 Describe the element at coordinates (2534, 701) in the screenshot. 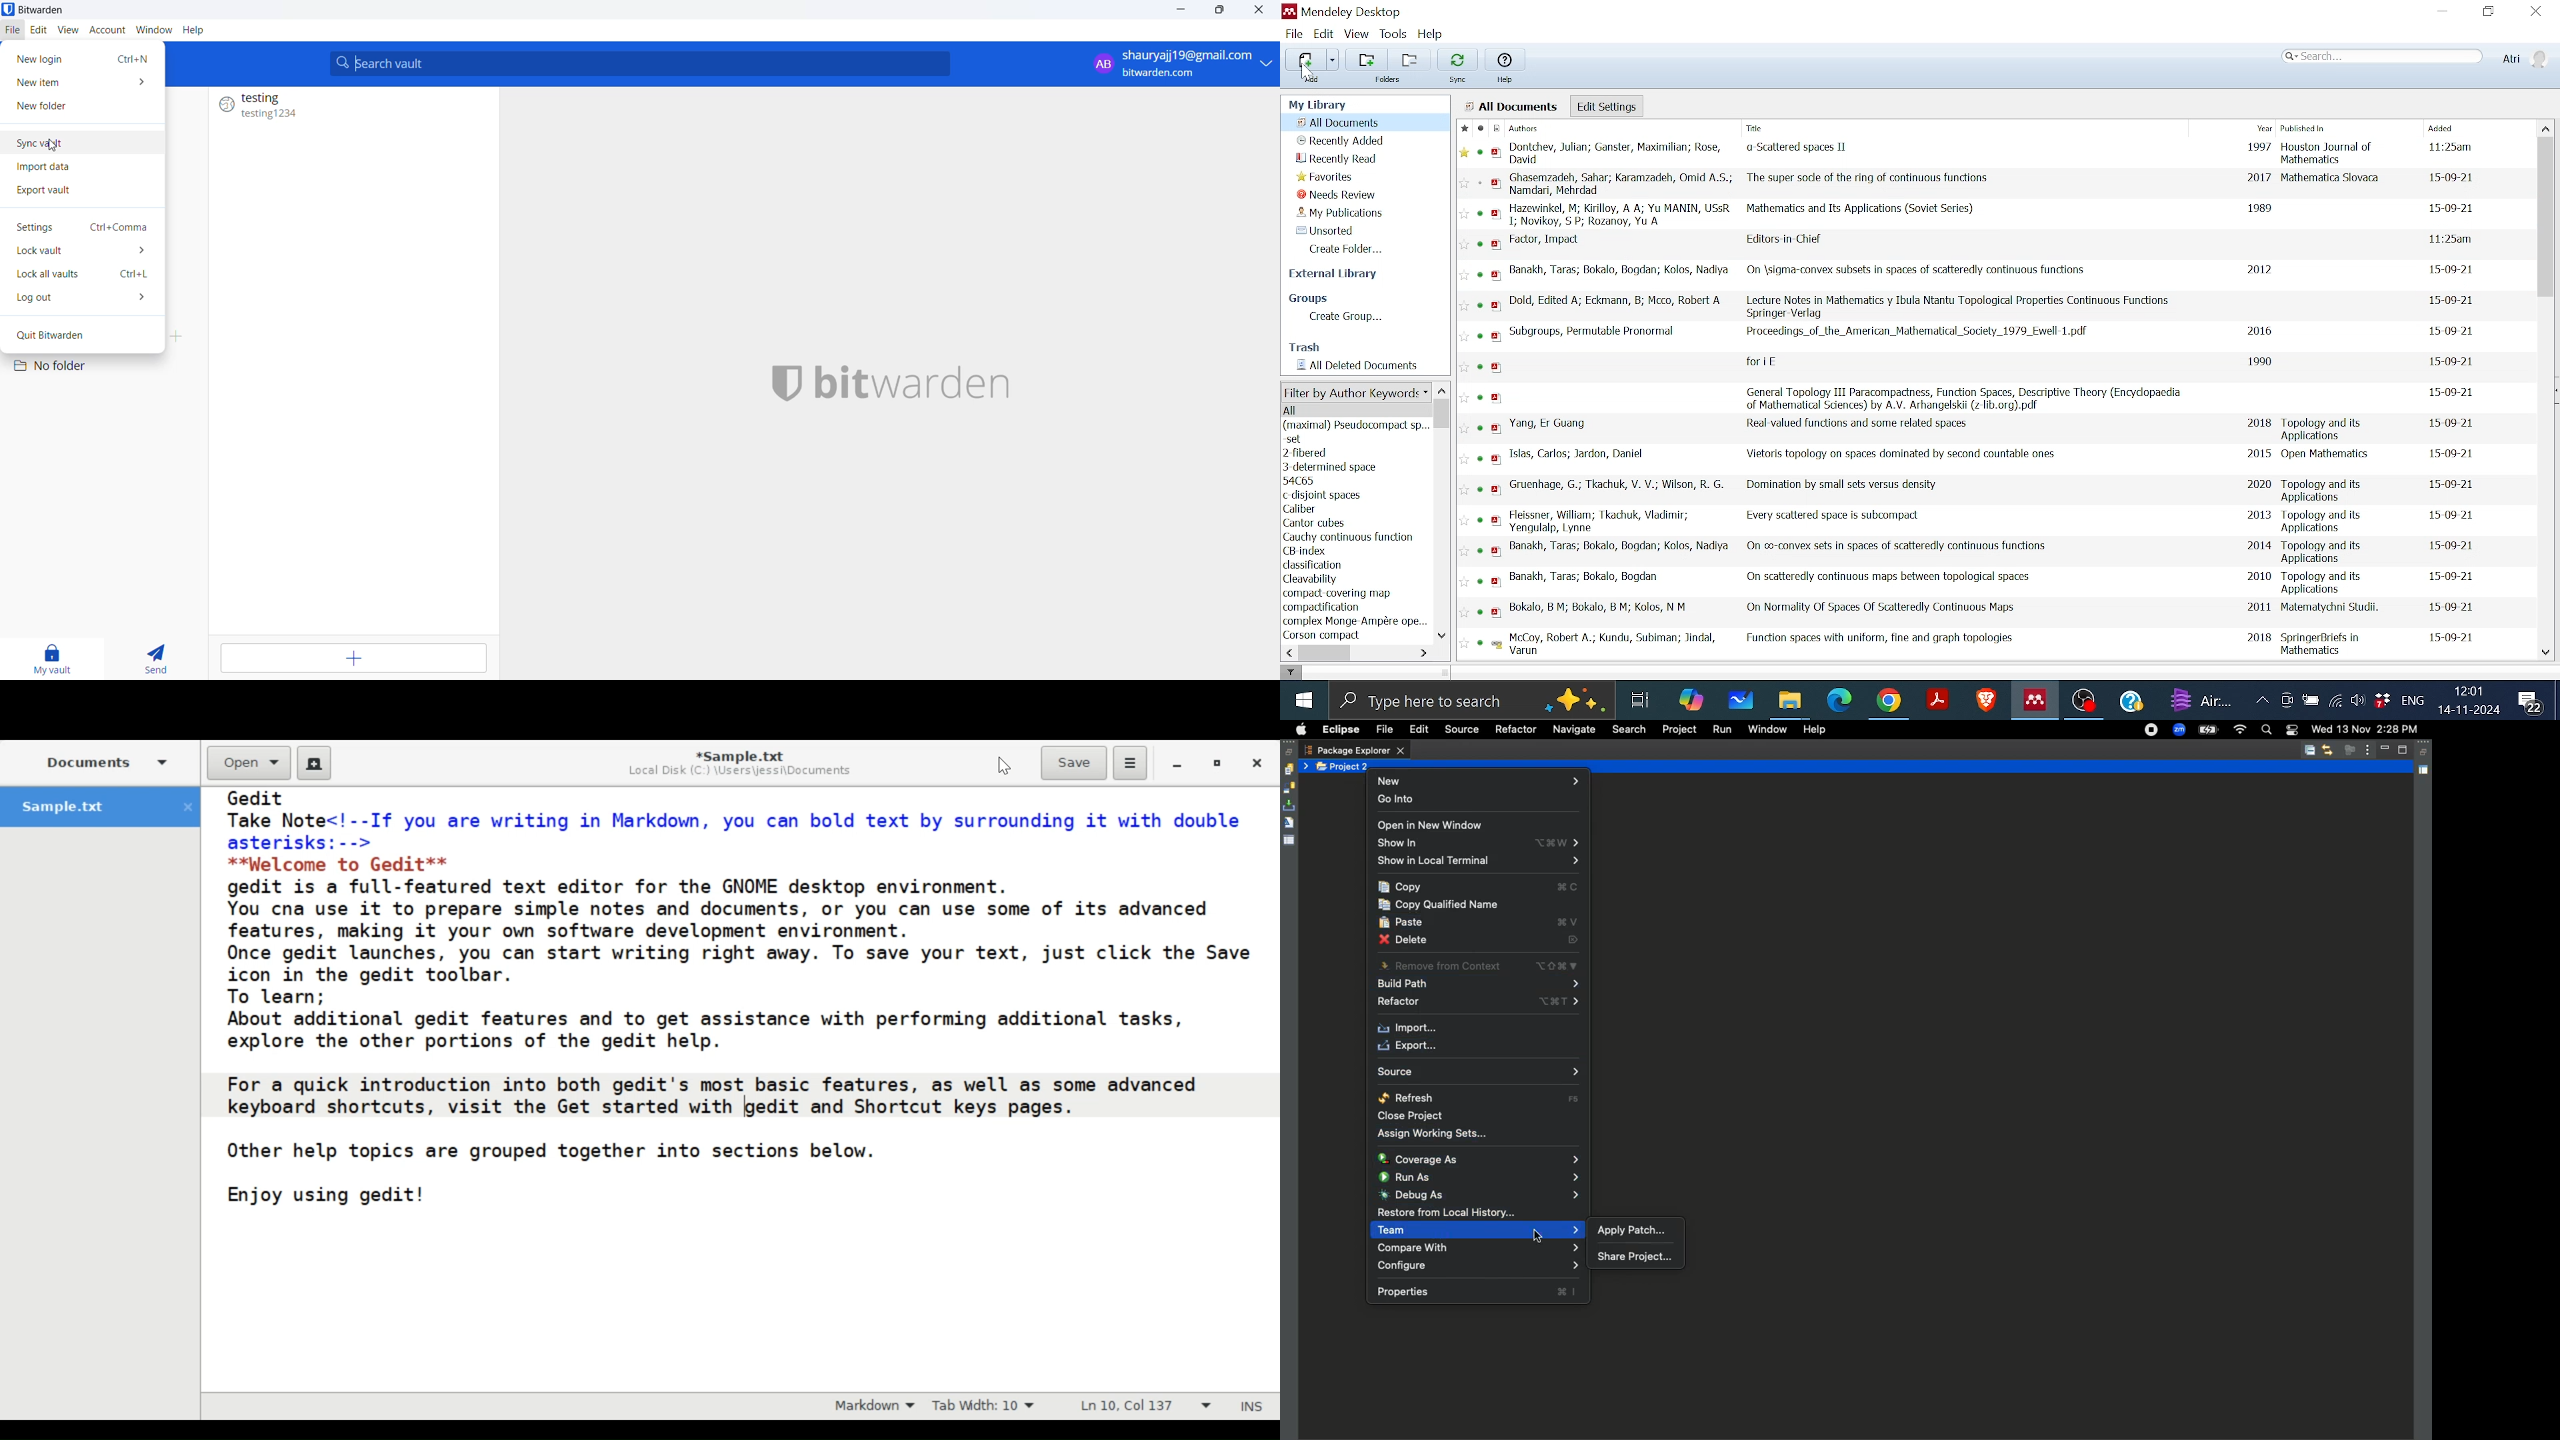

I see `Notifications` at that location.